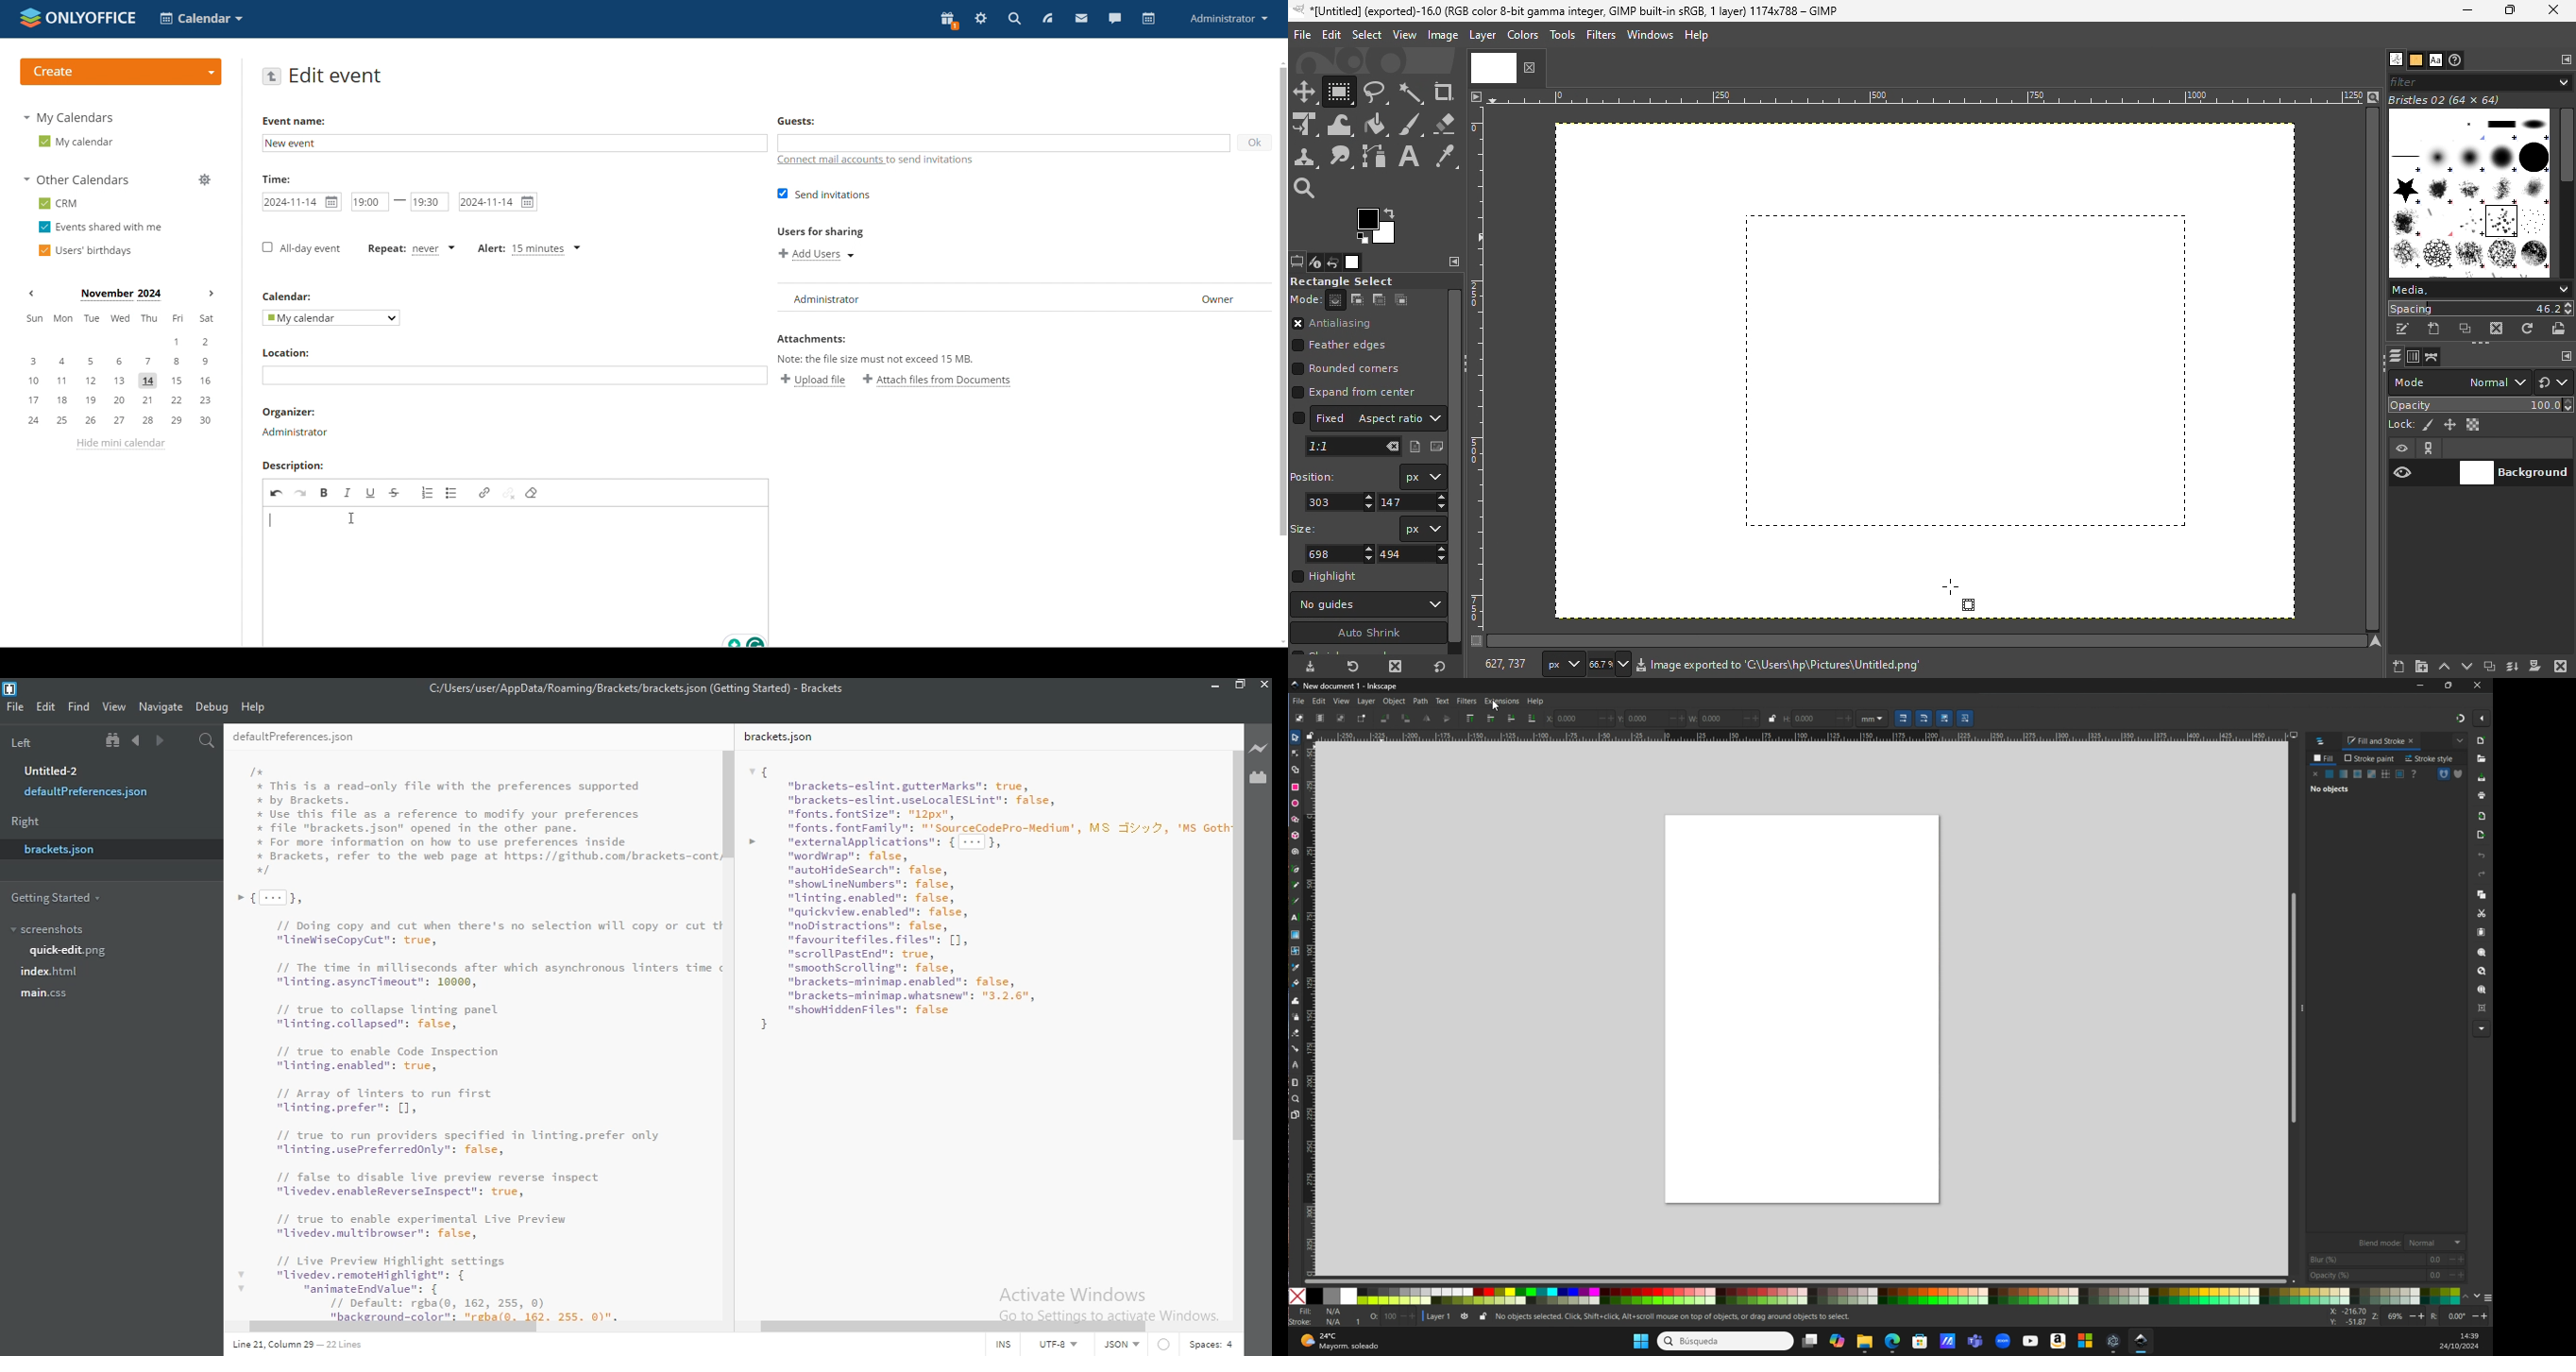 The width and height of the screenshot is (2576, 1372). Describe the element at coordinates (1306, 158) in the screenshot. I see `Clone tool` at that location.